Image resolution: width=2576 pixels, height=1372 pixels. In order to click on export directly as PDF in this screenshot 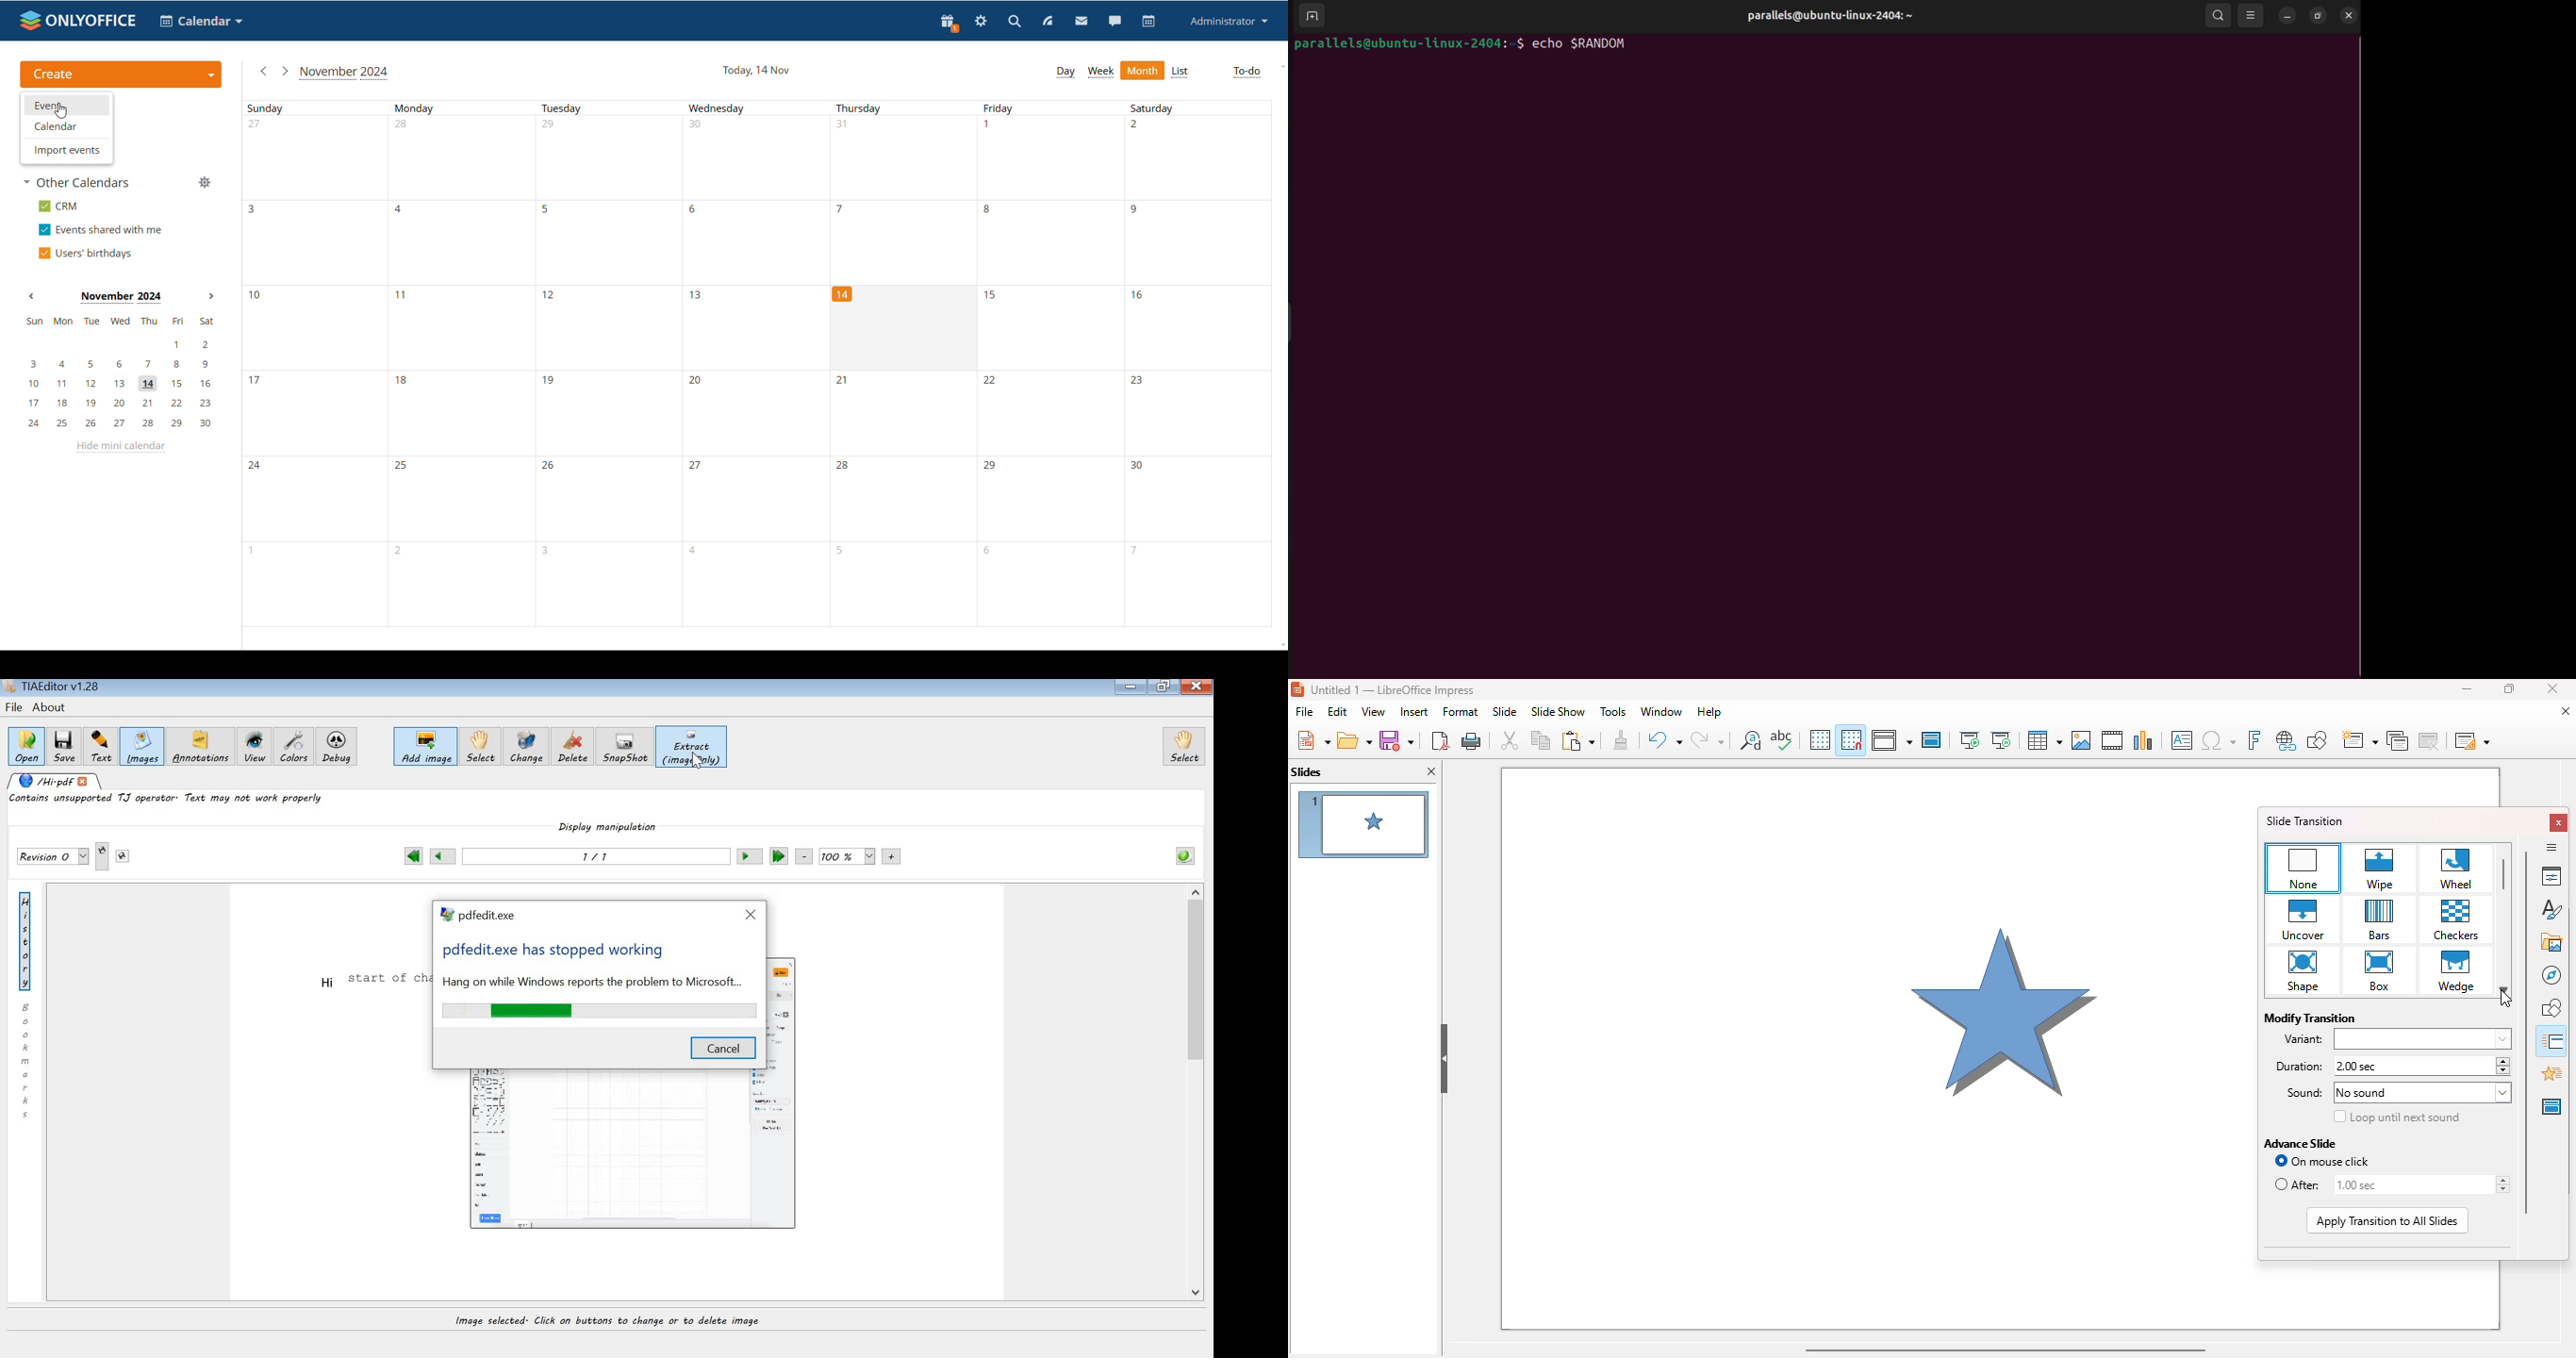, I will do `click(1440, 739)`.